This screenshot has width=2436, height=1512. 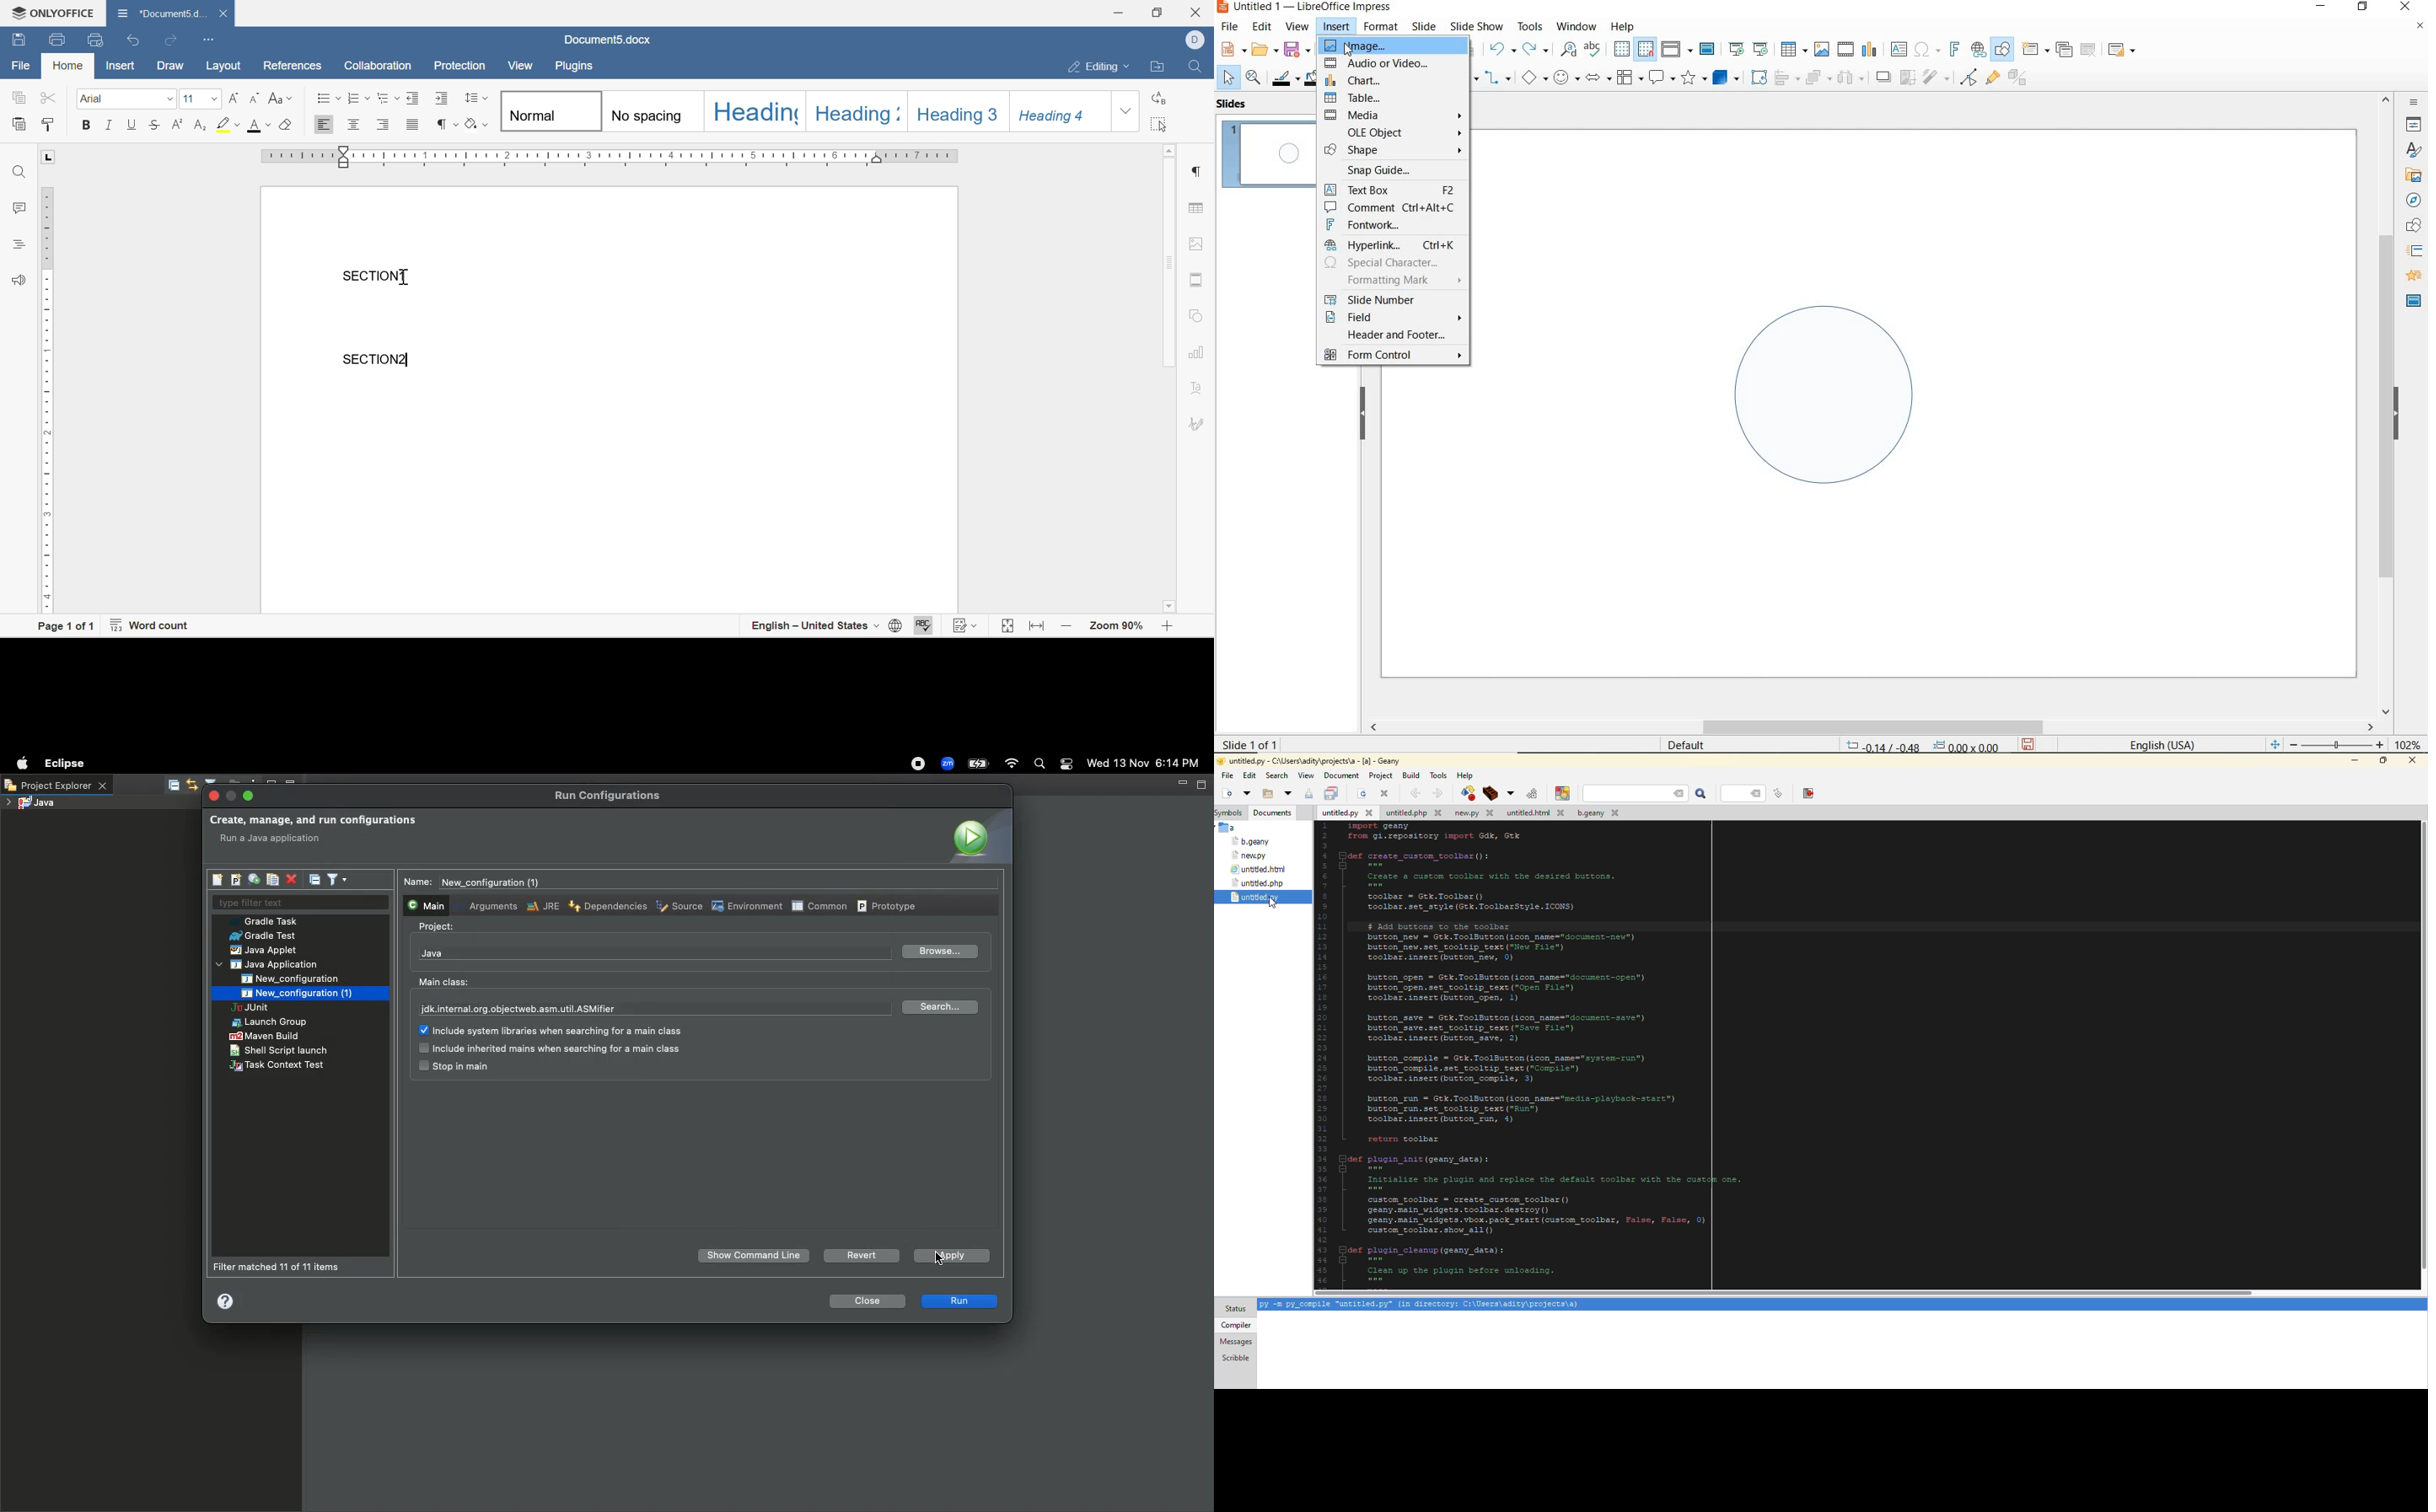 What do you see at coordinates (30, 804) in the screenshot?
I see `Java project` at bounding box center [30, 804].